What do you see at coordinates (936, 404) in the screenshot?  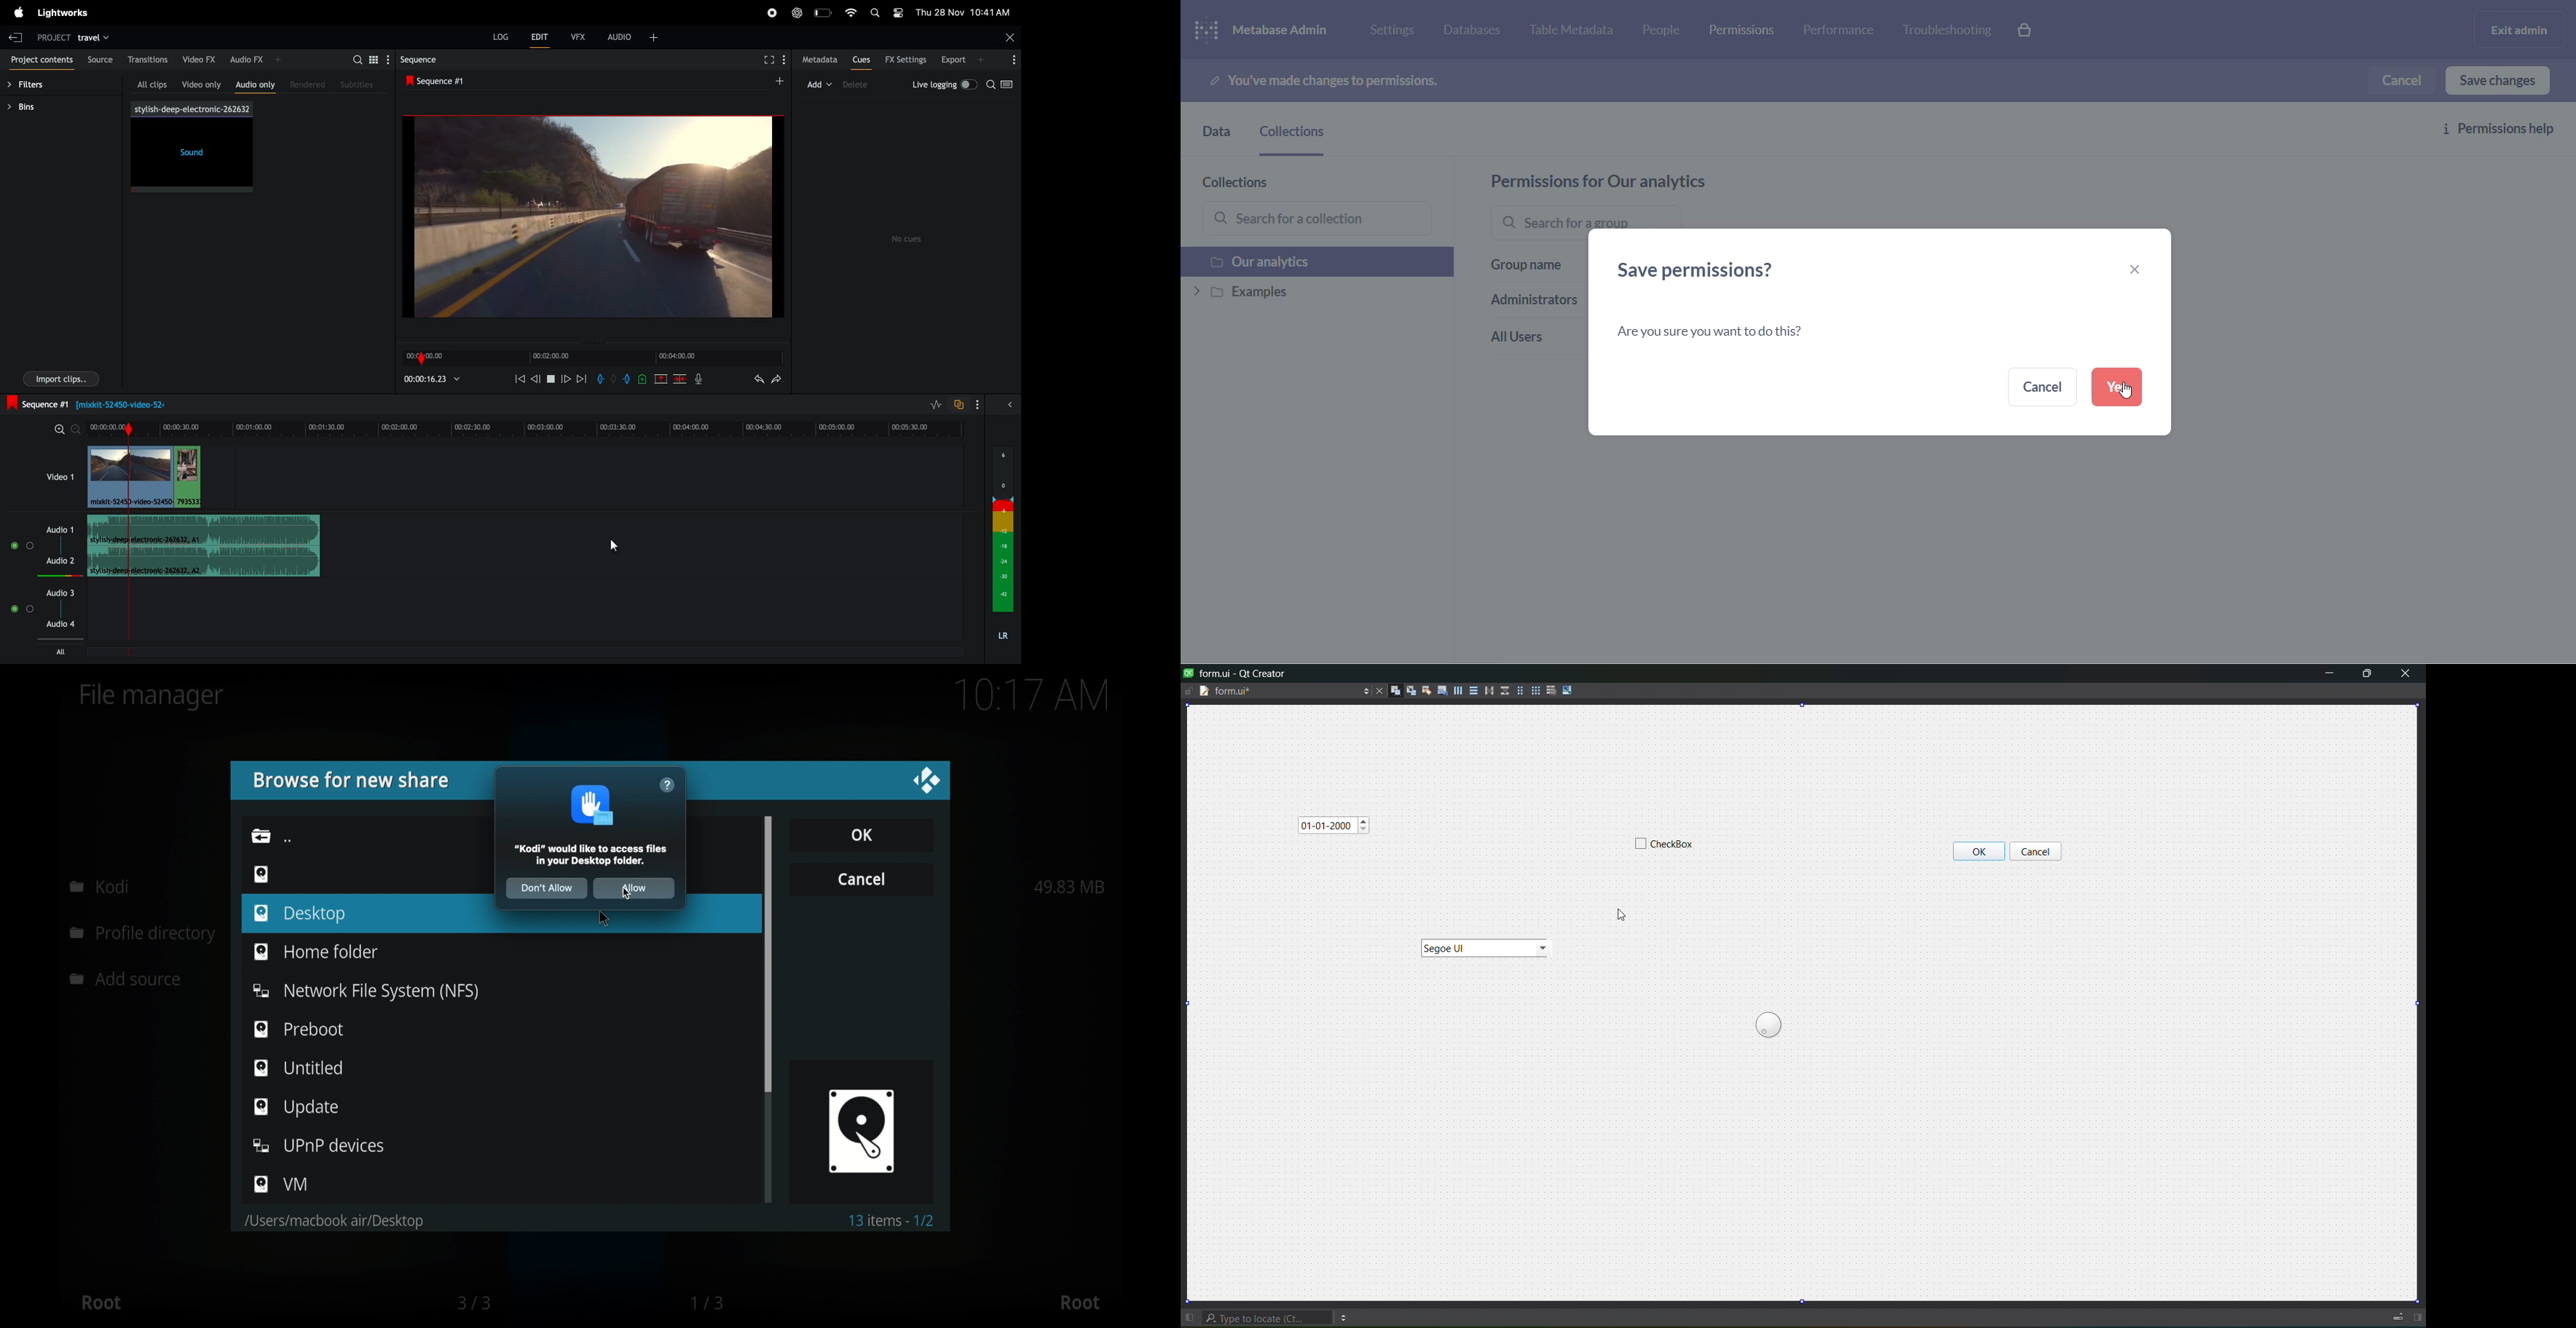 I see `toggle editing layers` at bounding box center [936, 404].